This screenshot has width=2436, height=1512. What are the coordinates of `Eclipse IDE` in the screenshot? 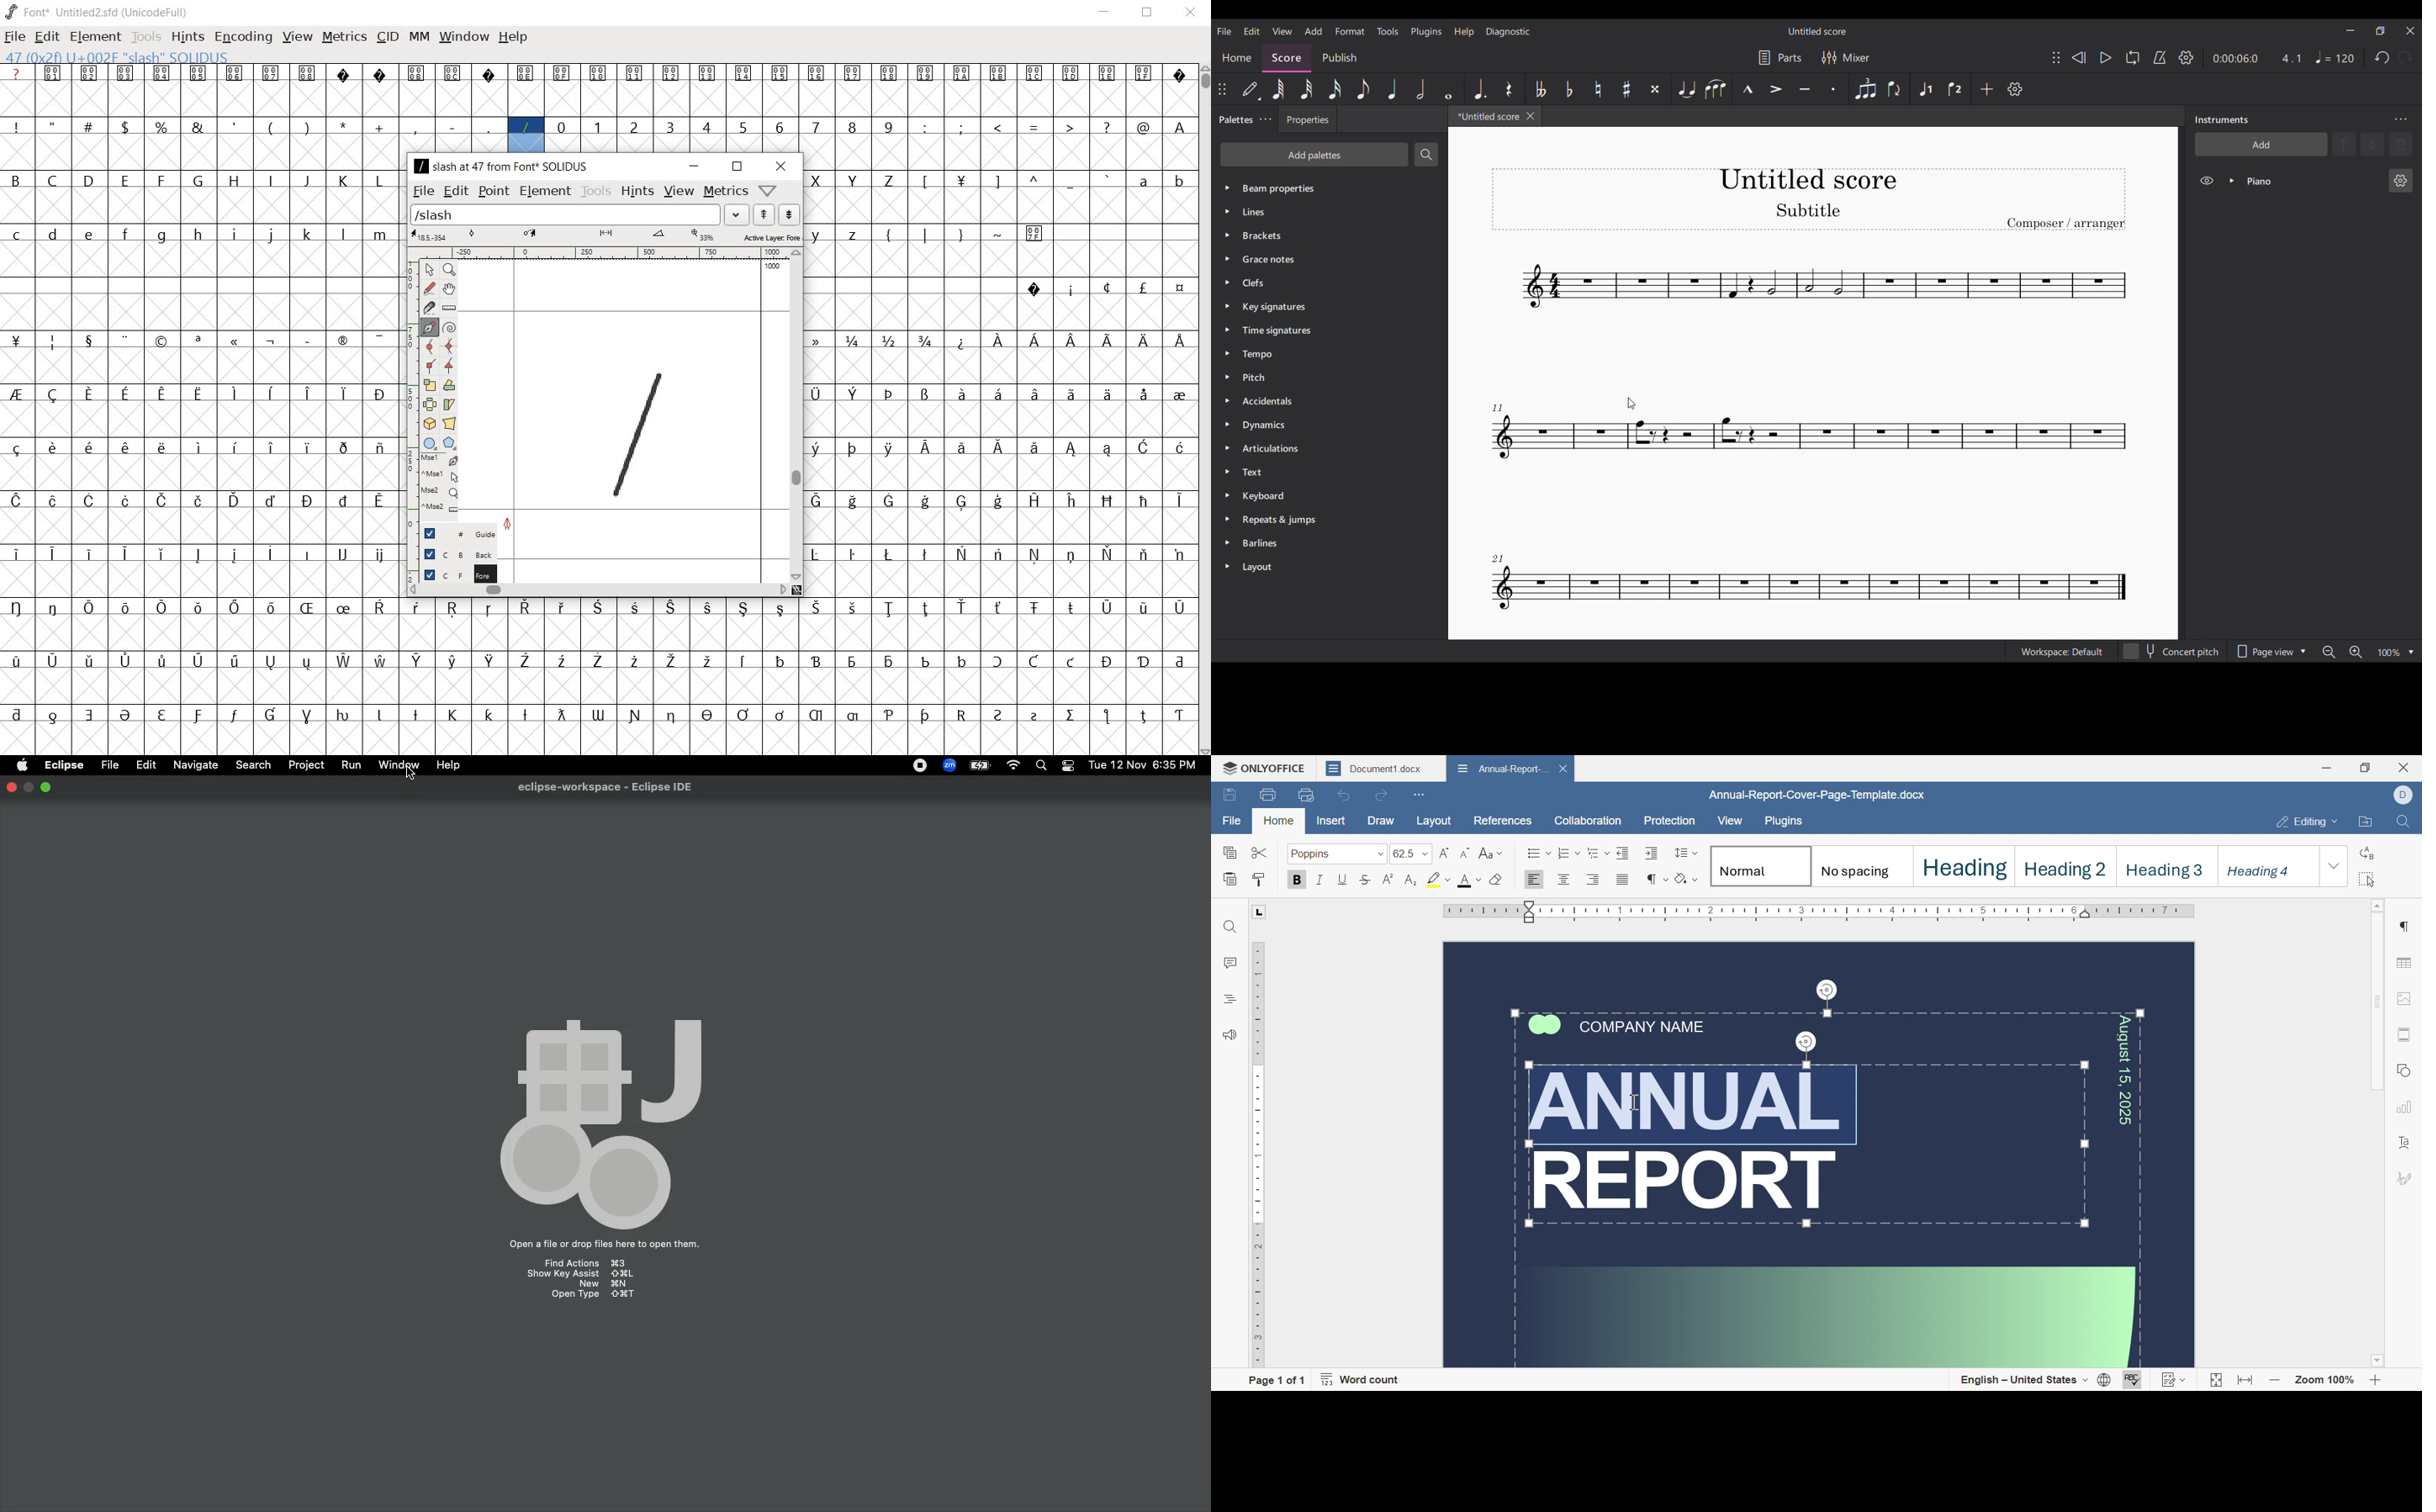 It's located at (602, 788).